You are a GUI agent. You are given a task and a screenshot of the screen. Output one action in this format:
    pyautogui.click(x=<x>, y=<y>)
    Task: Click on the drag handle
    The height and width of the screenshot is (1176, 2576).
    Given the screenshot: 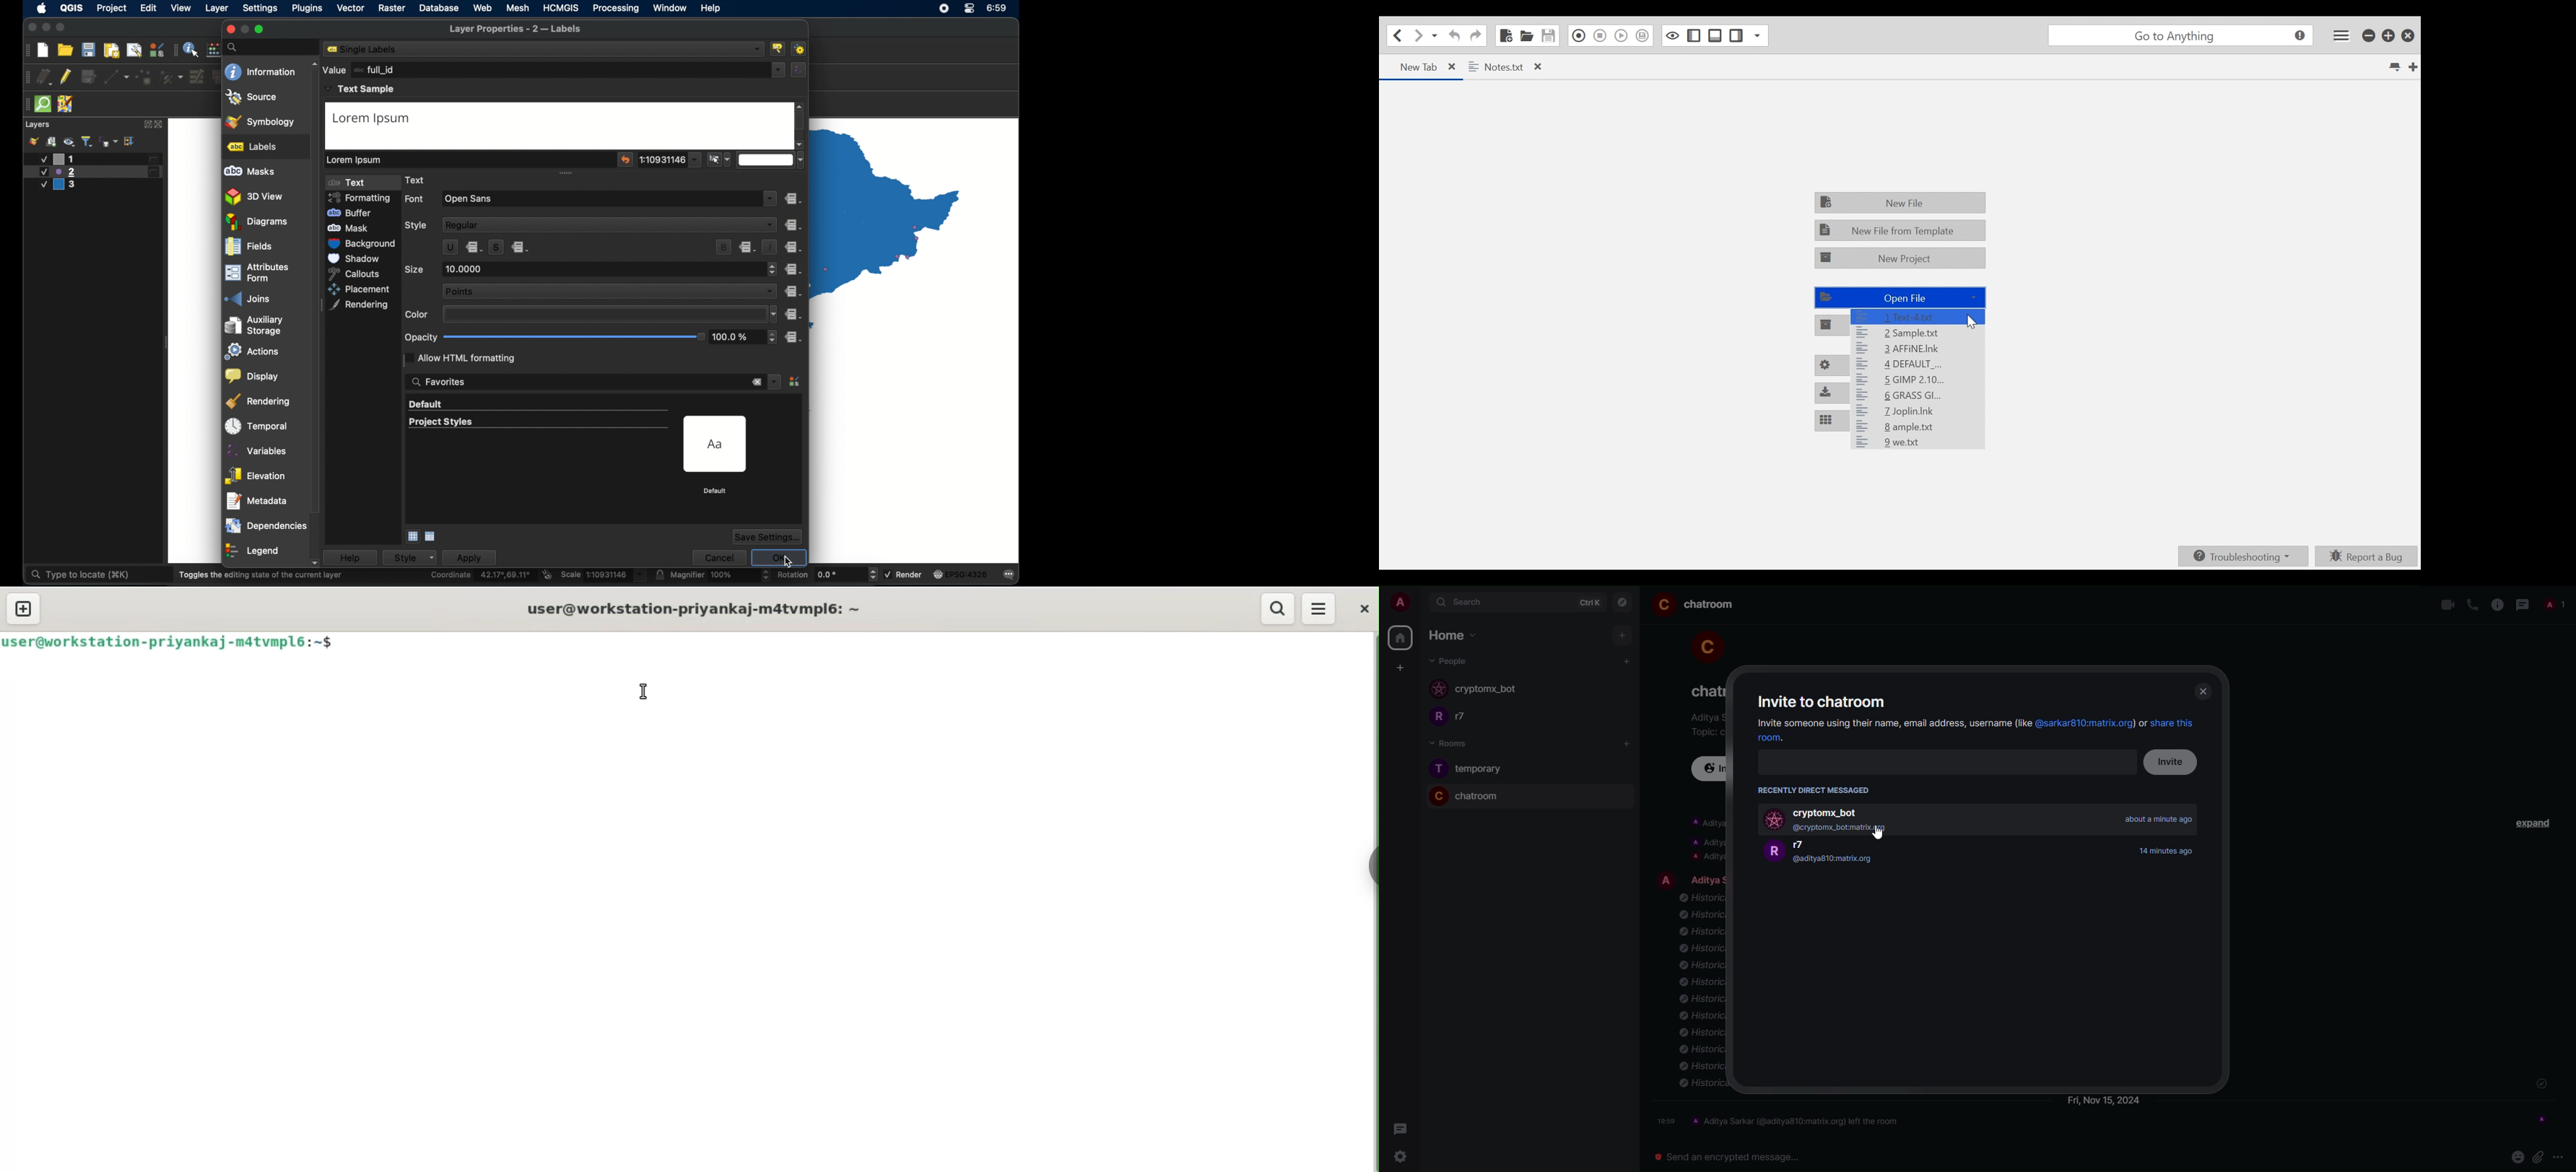 What is the action you would take?
    pyautogui.click(x=175, y=49)
    